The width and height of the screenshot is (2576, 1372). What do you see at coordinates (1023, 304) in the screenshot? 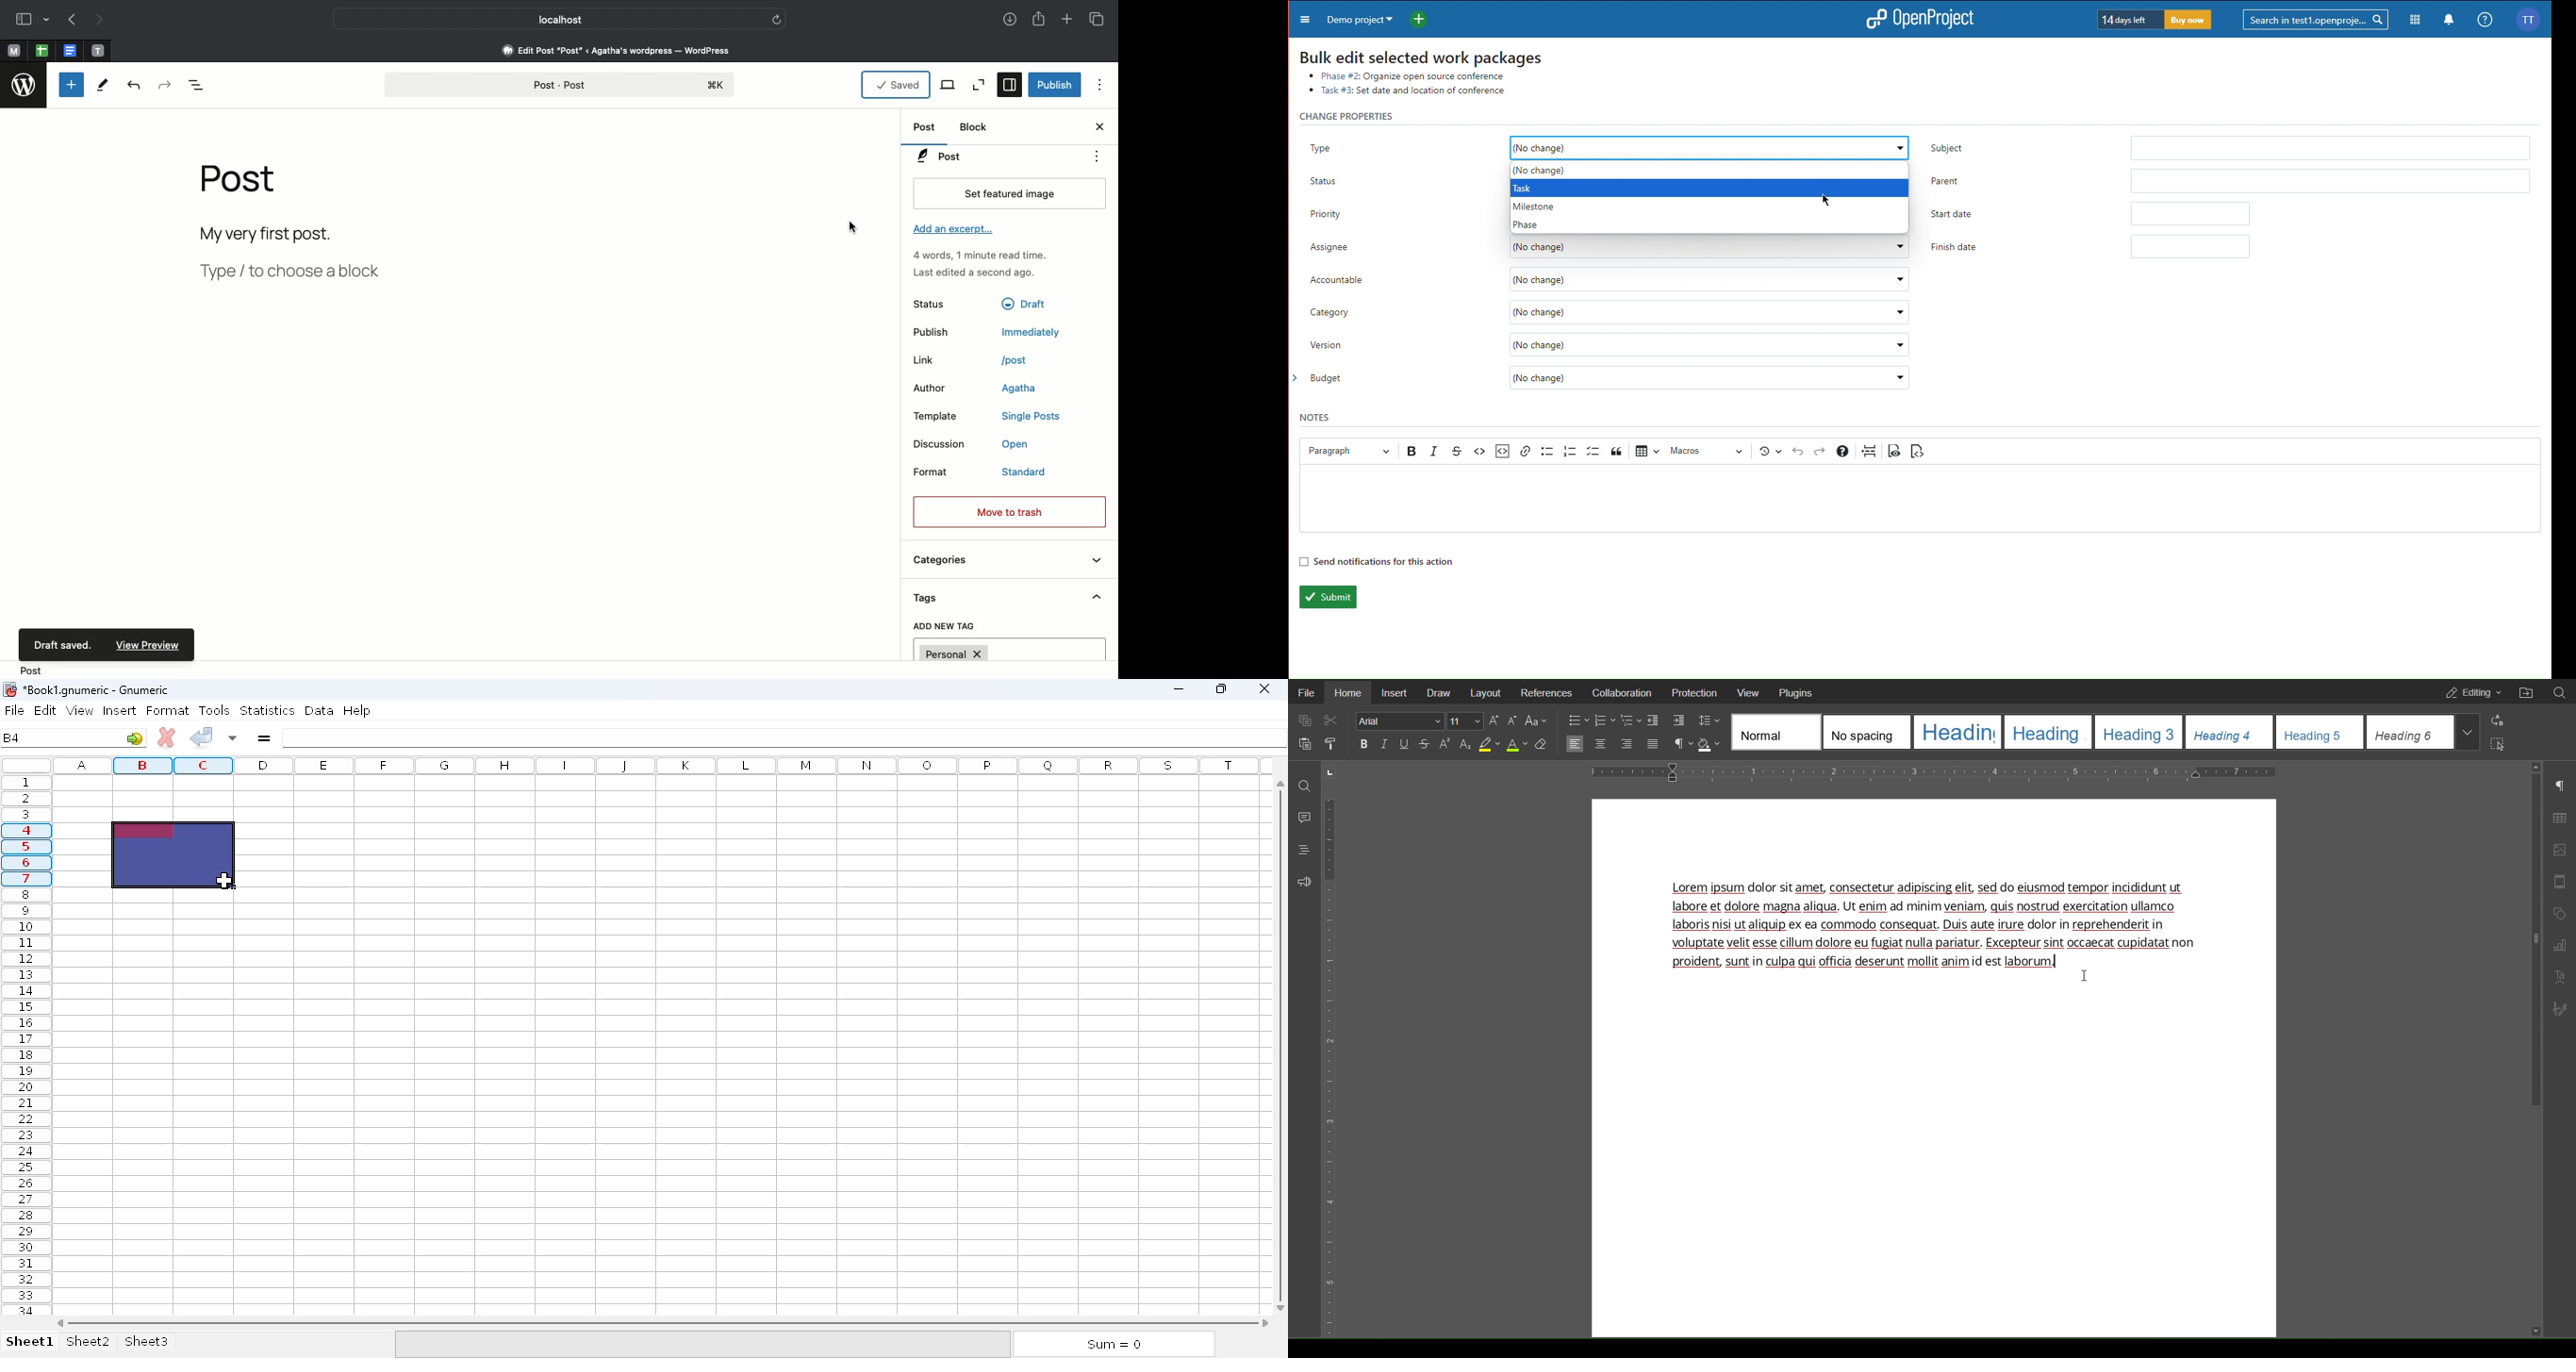
I see `draft` at bounding box center [1023, 304].